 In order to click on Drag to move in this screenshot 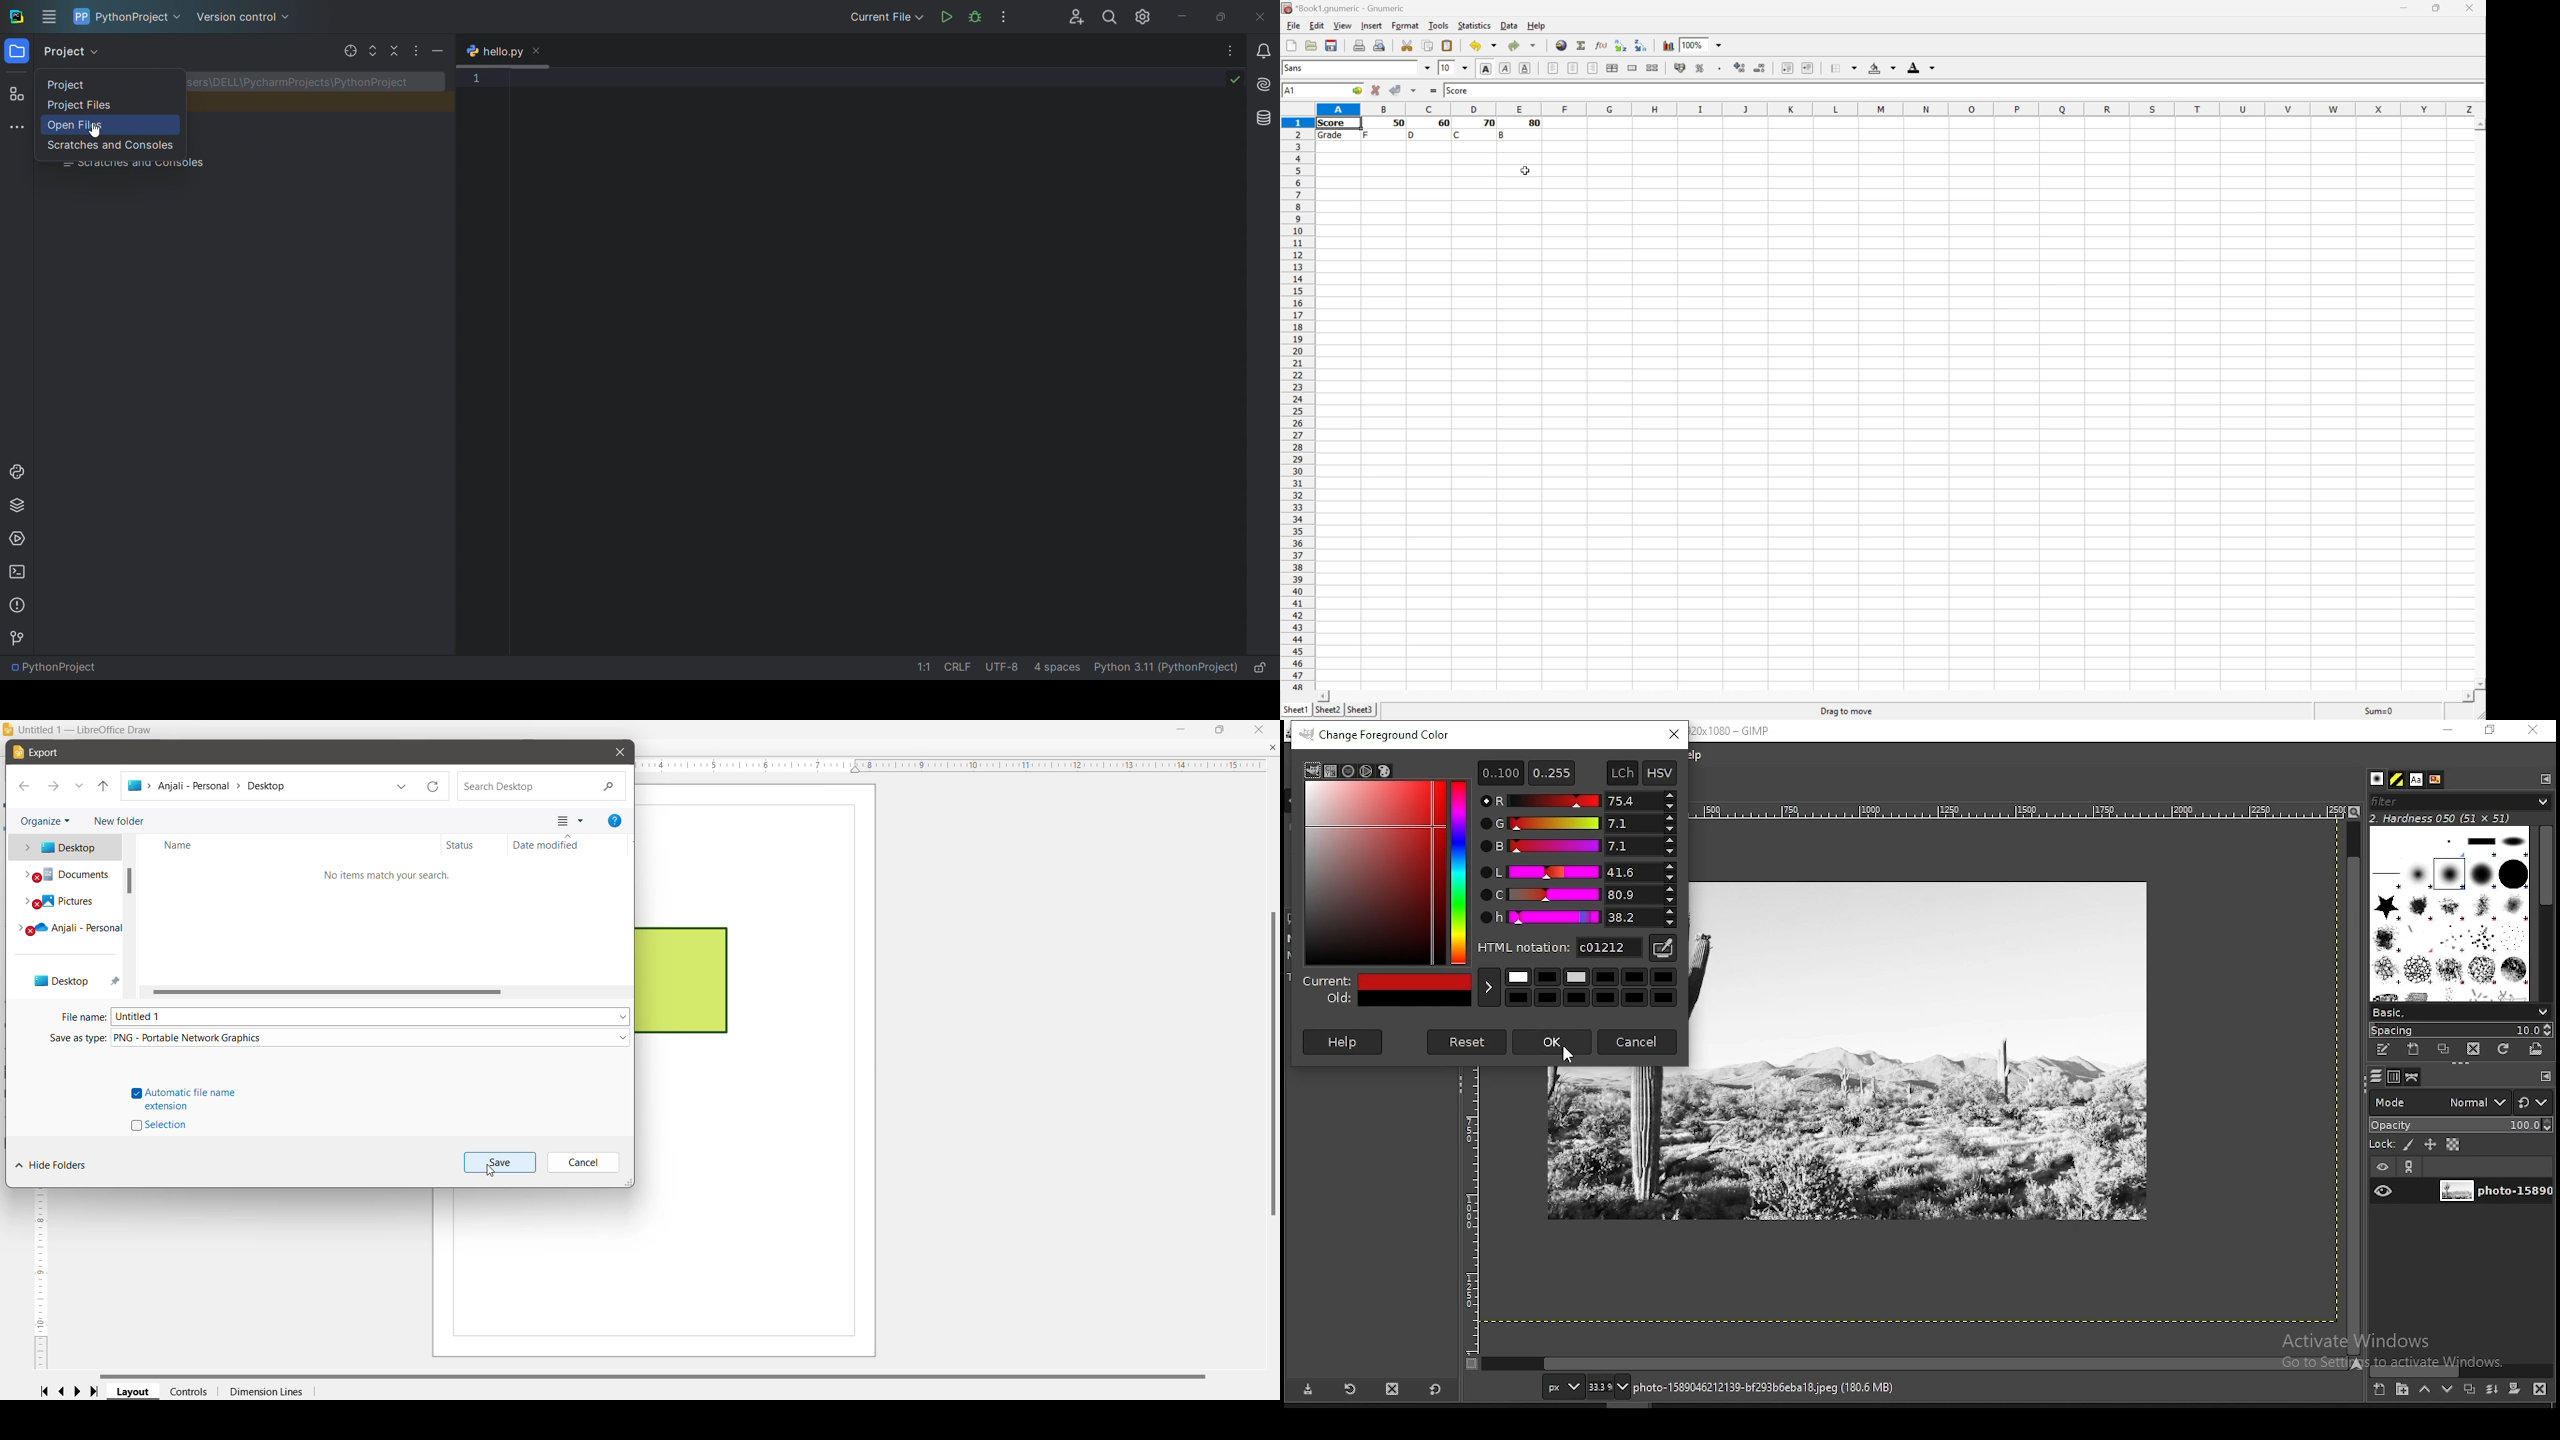, I will do `click(1847, 712)`.